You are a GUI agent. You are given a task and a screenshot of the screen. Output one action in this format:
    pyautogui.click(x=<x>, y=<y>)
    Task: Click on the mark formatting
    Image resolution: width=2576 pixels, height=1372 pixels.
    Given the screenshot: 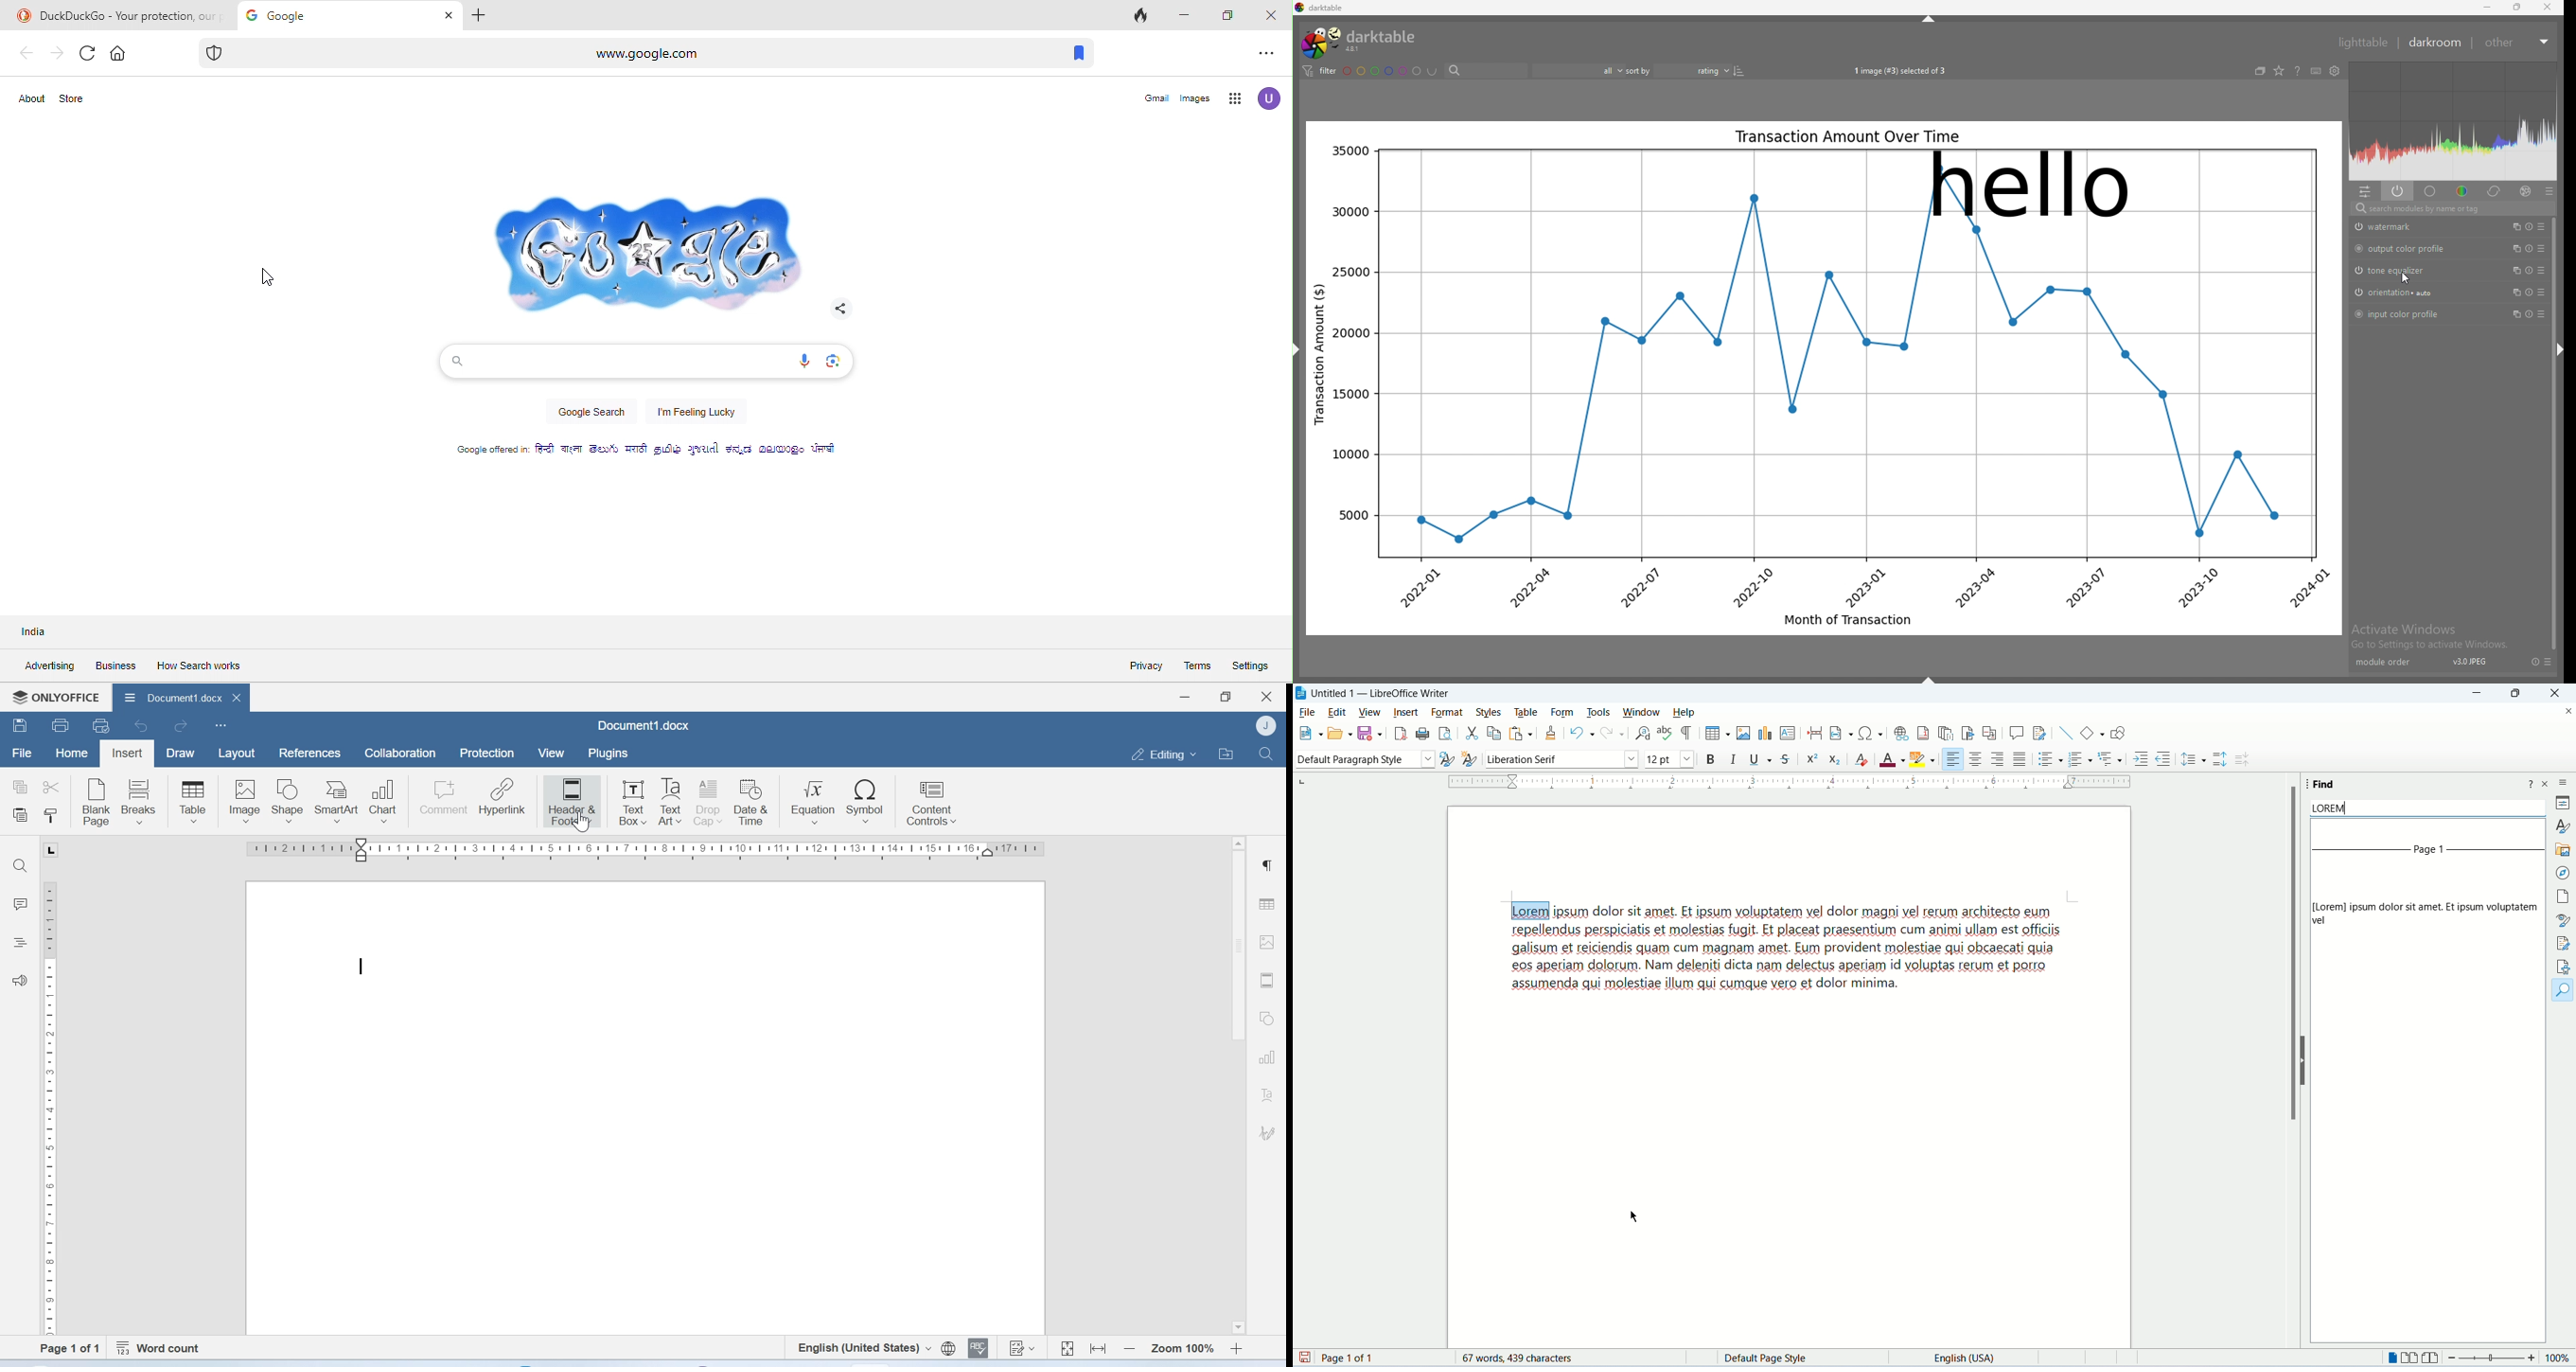 What is the action you would take?
    pyautogui.click(x=1687, y=733)
    